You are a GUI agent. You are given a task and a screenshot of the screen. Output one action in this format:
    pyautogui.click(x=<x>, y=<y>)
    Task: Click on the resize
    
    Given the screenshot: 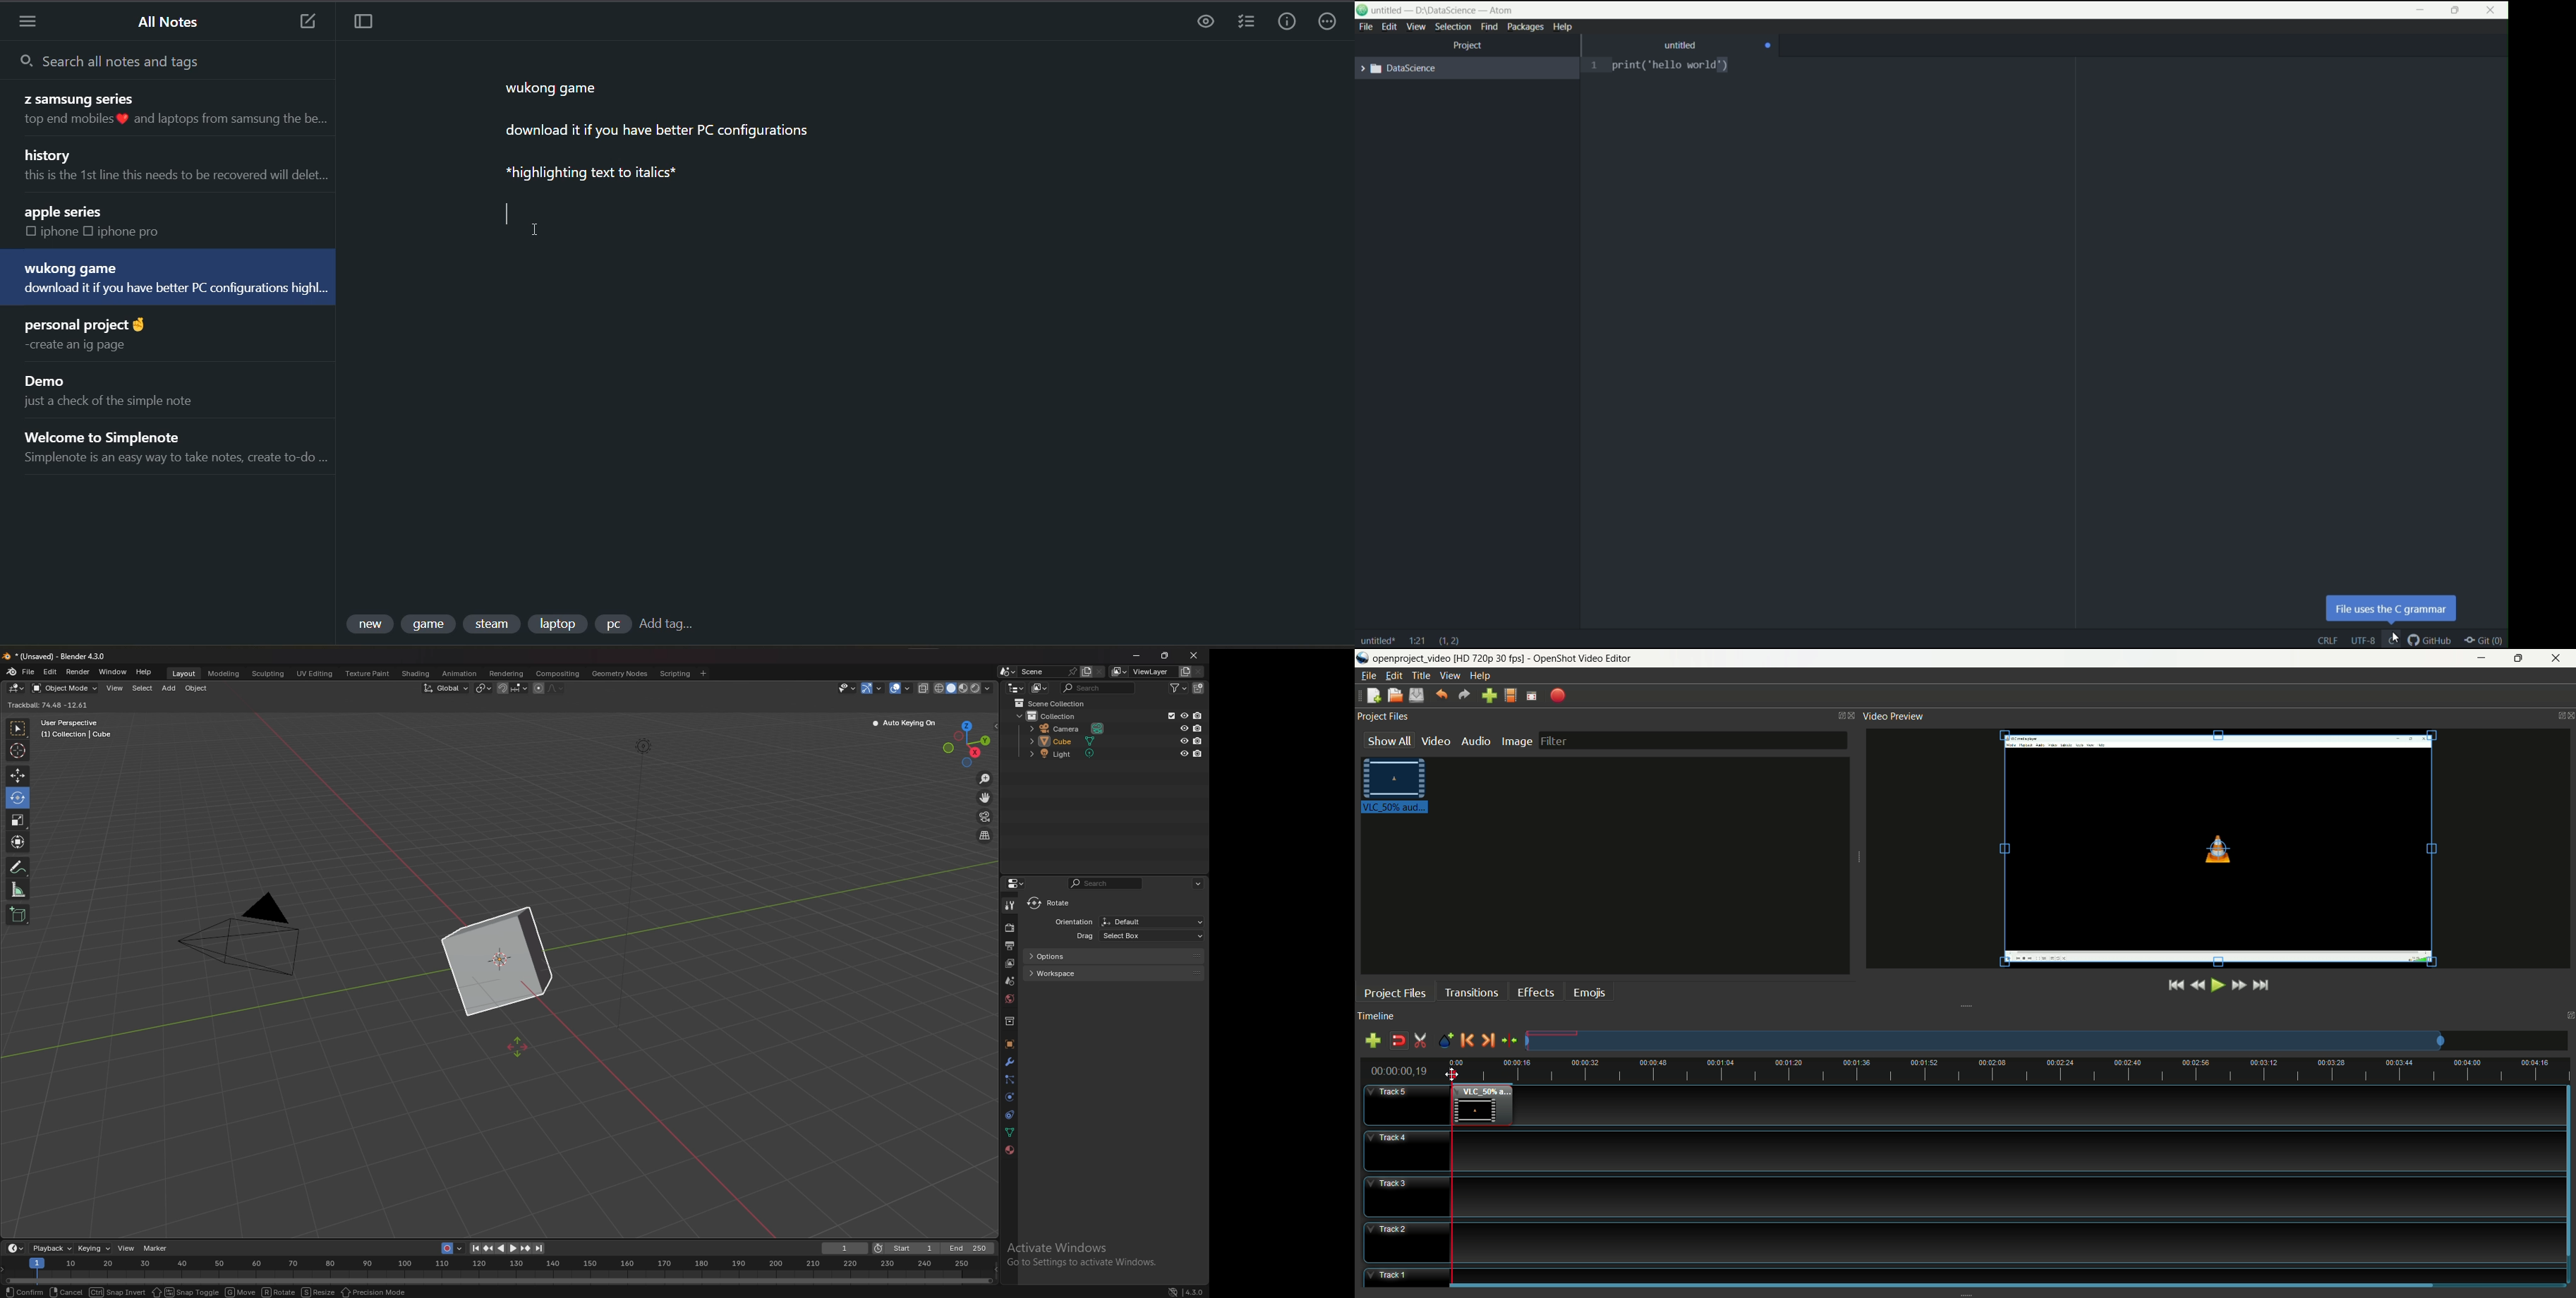 What is the action you would take?
    pyautogui.click(x=319, y=1292)
    